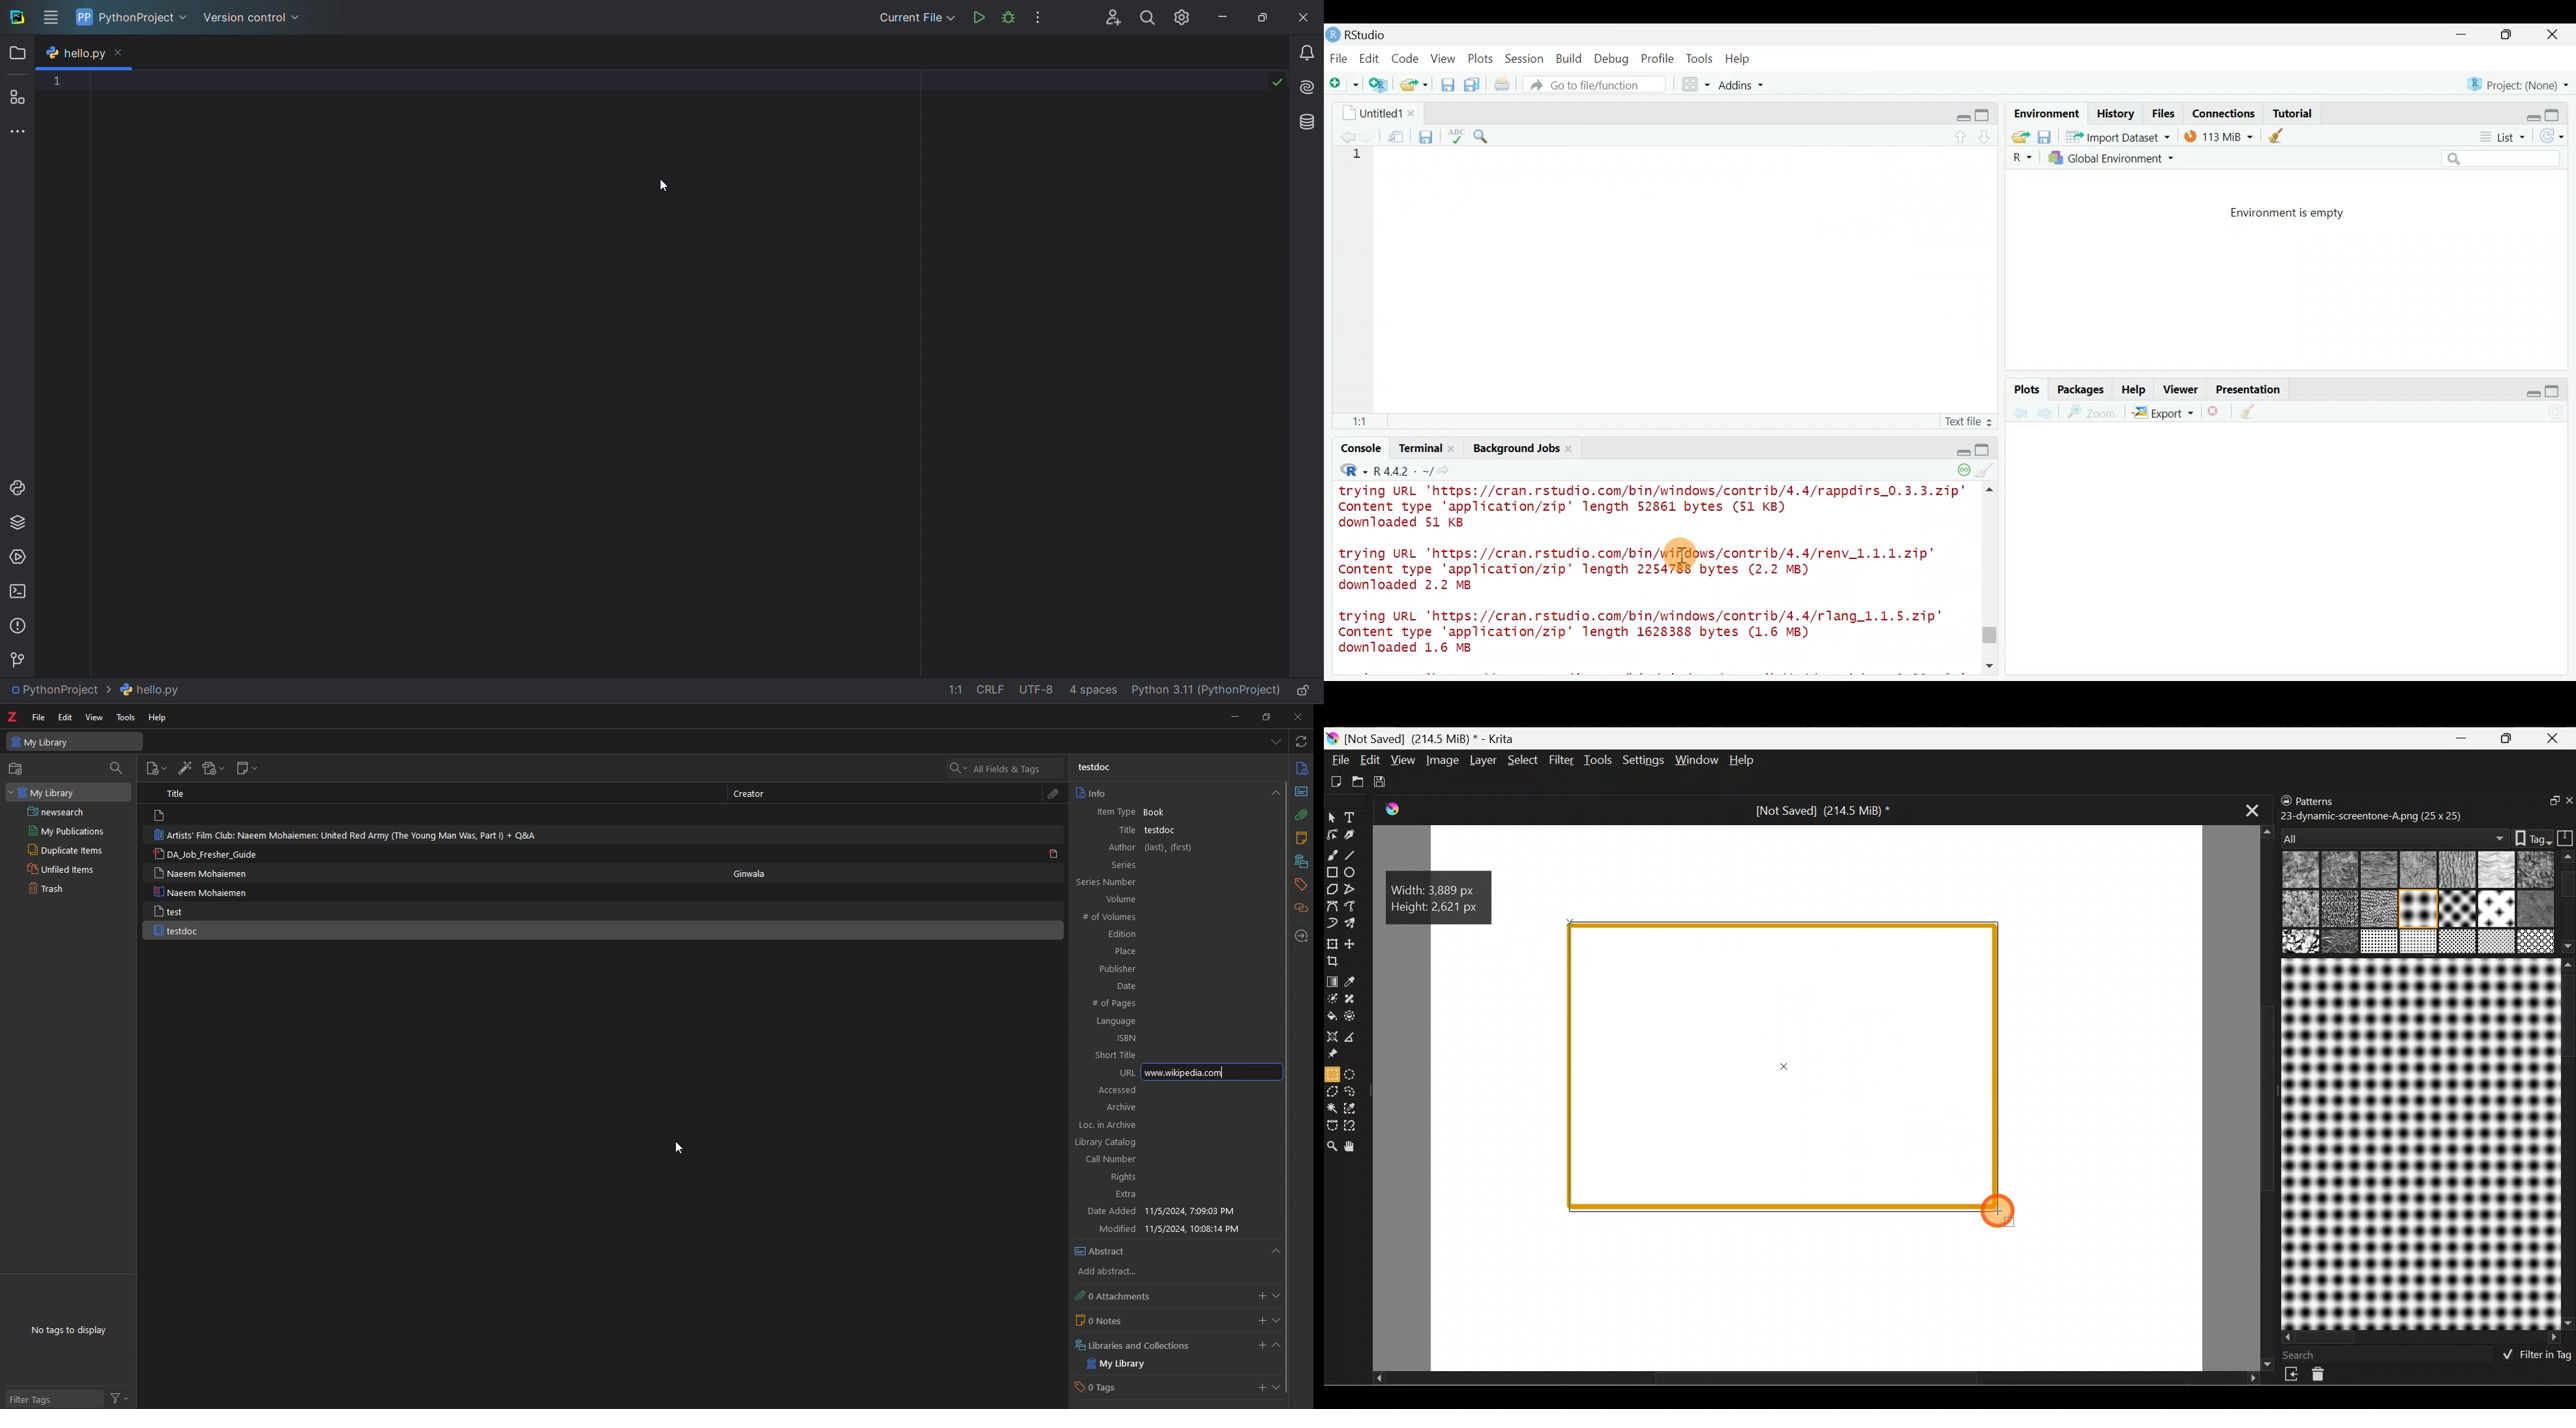 This screenshot has width=2576, height=1428. What do you see at coordinates (2219, 136) in the screenshot?
I see `114 MIB` at bounding box center [2219, 136].